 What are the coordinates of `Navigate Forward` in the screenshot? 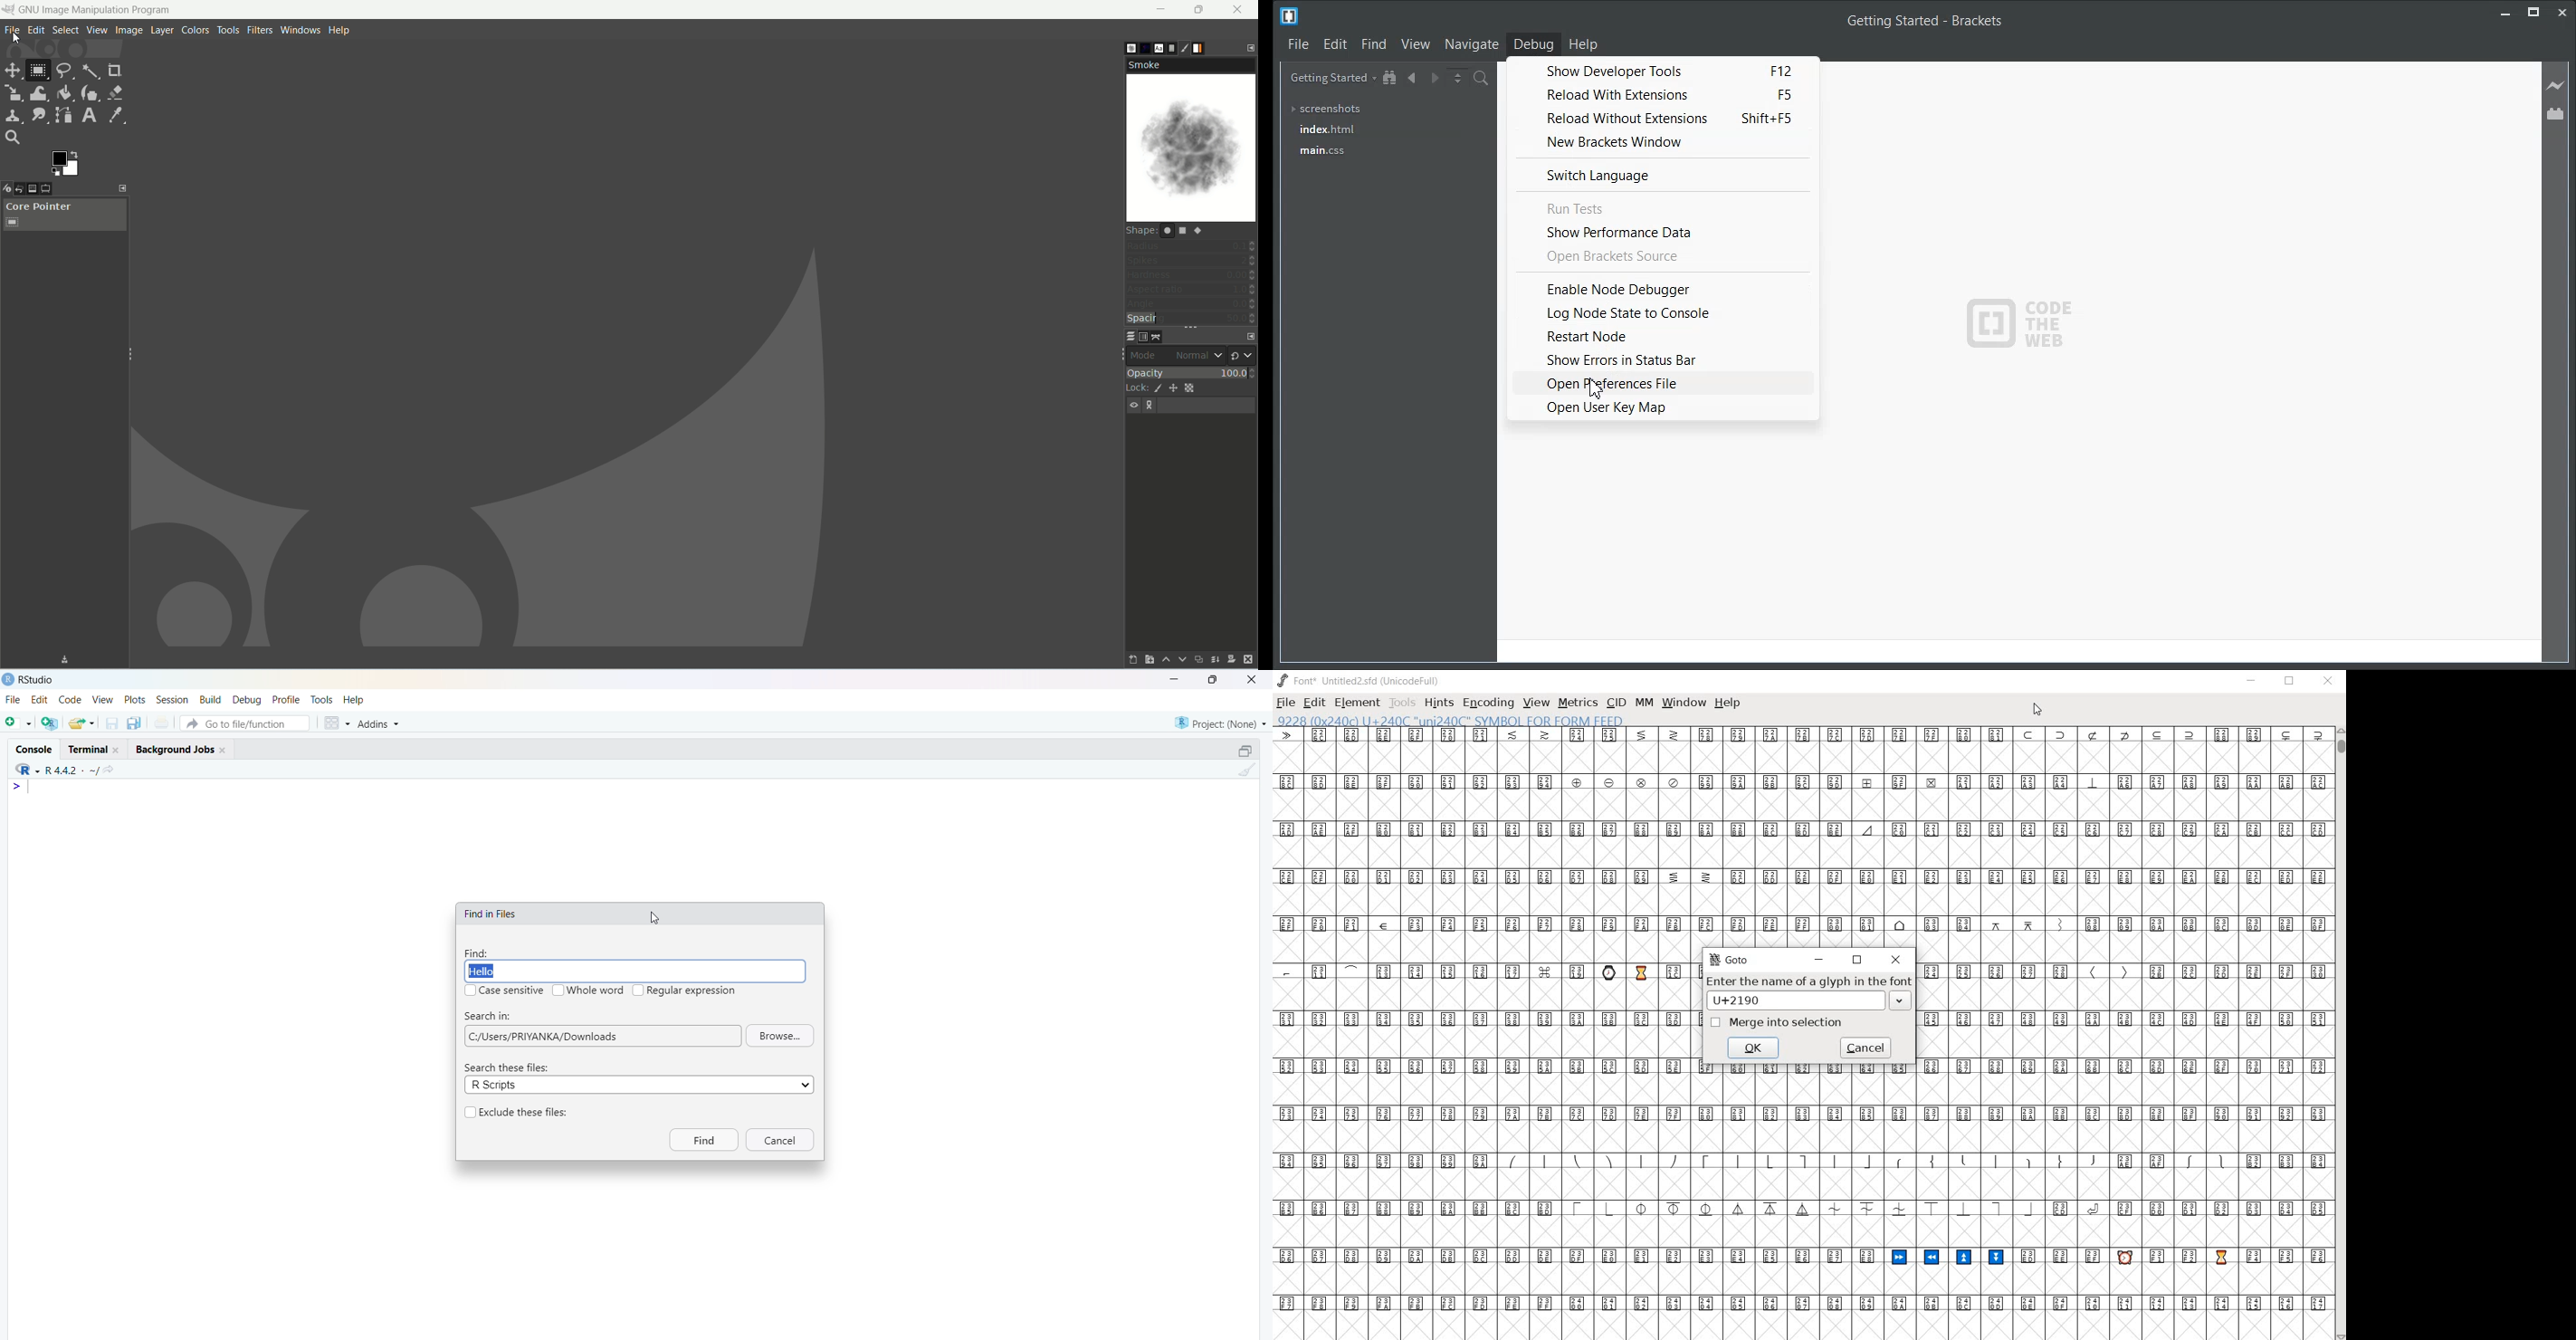 It's located at (1435, 78).